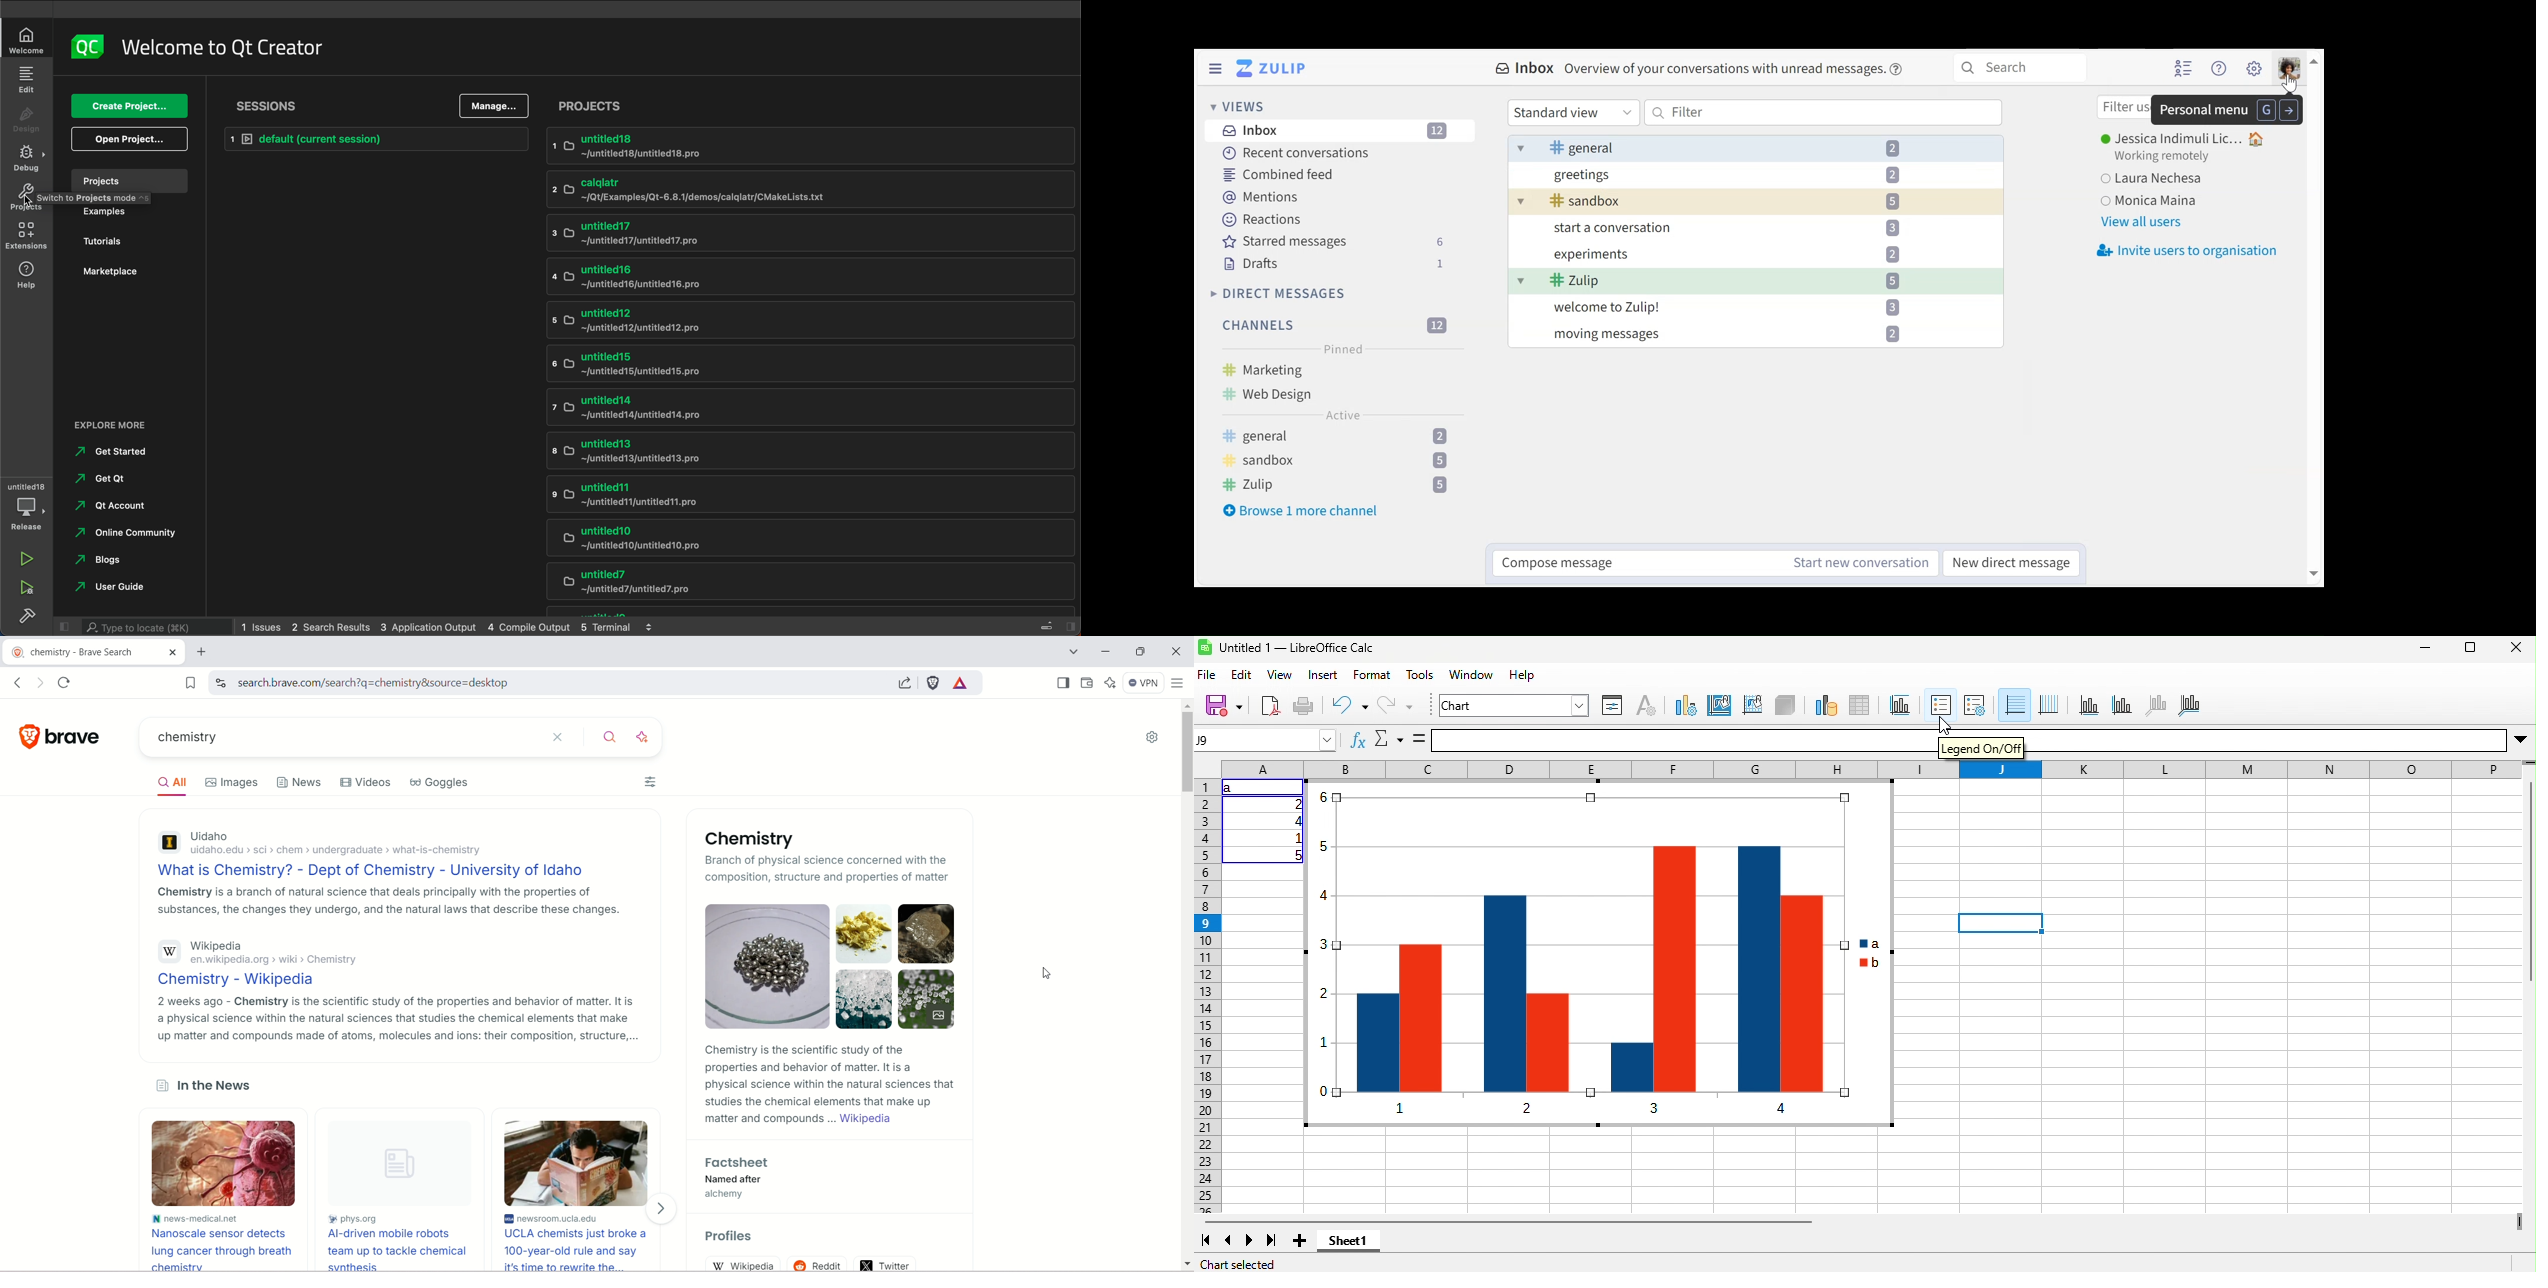 Image resolution: width=2548 pixels, height=1288 pixels. What do you see at coordinates (1941, 706) in the screenshot?
I see `legend on/off` at bounding box center [1941, 706].